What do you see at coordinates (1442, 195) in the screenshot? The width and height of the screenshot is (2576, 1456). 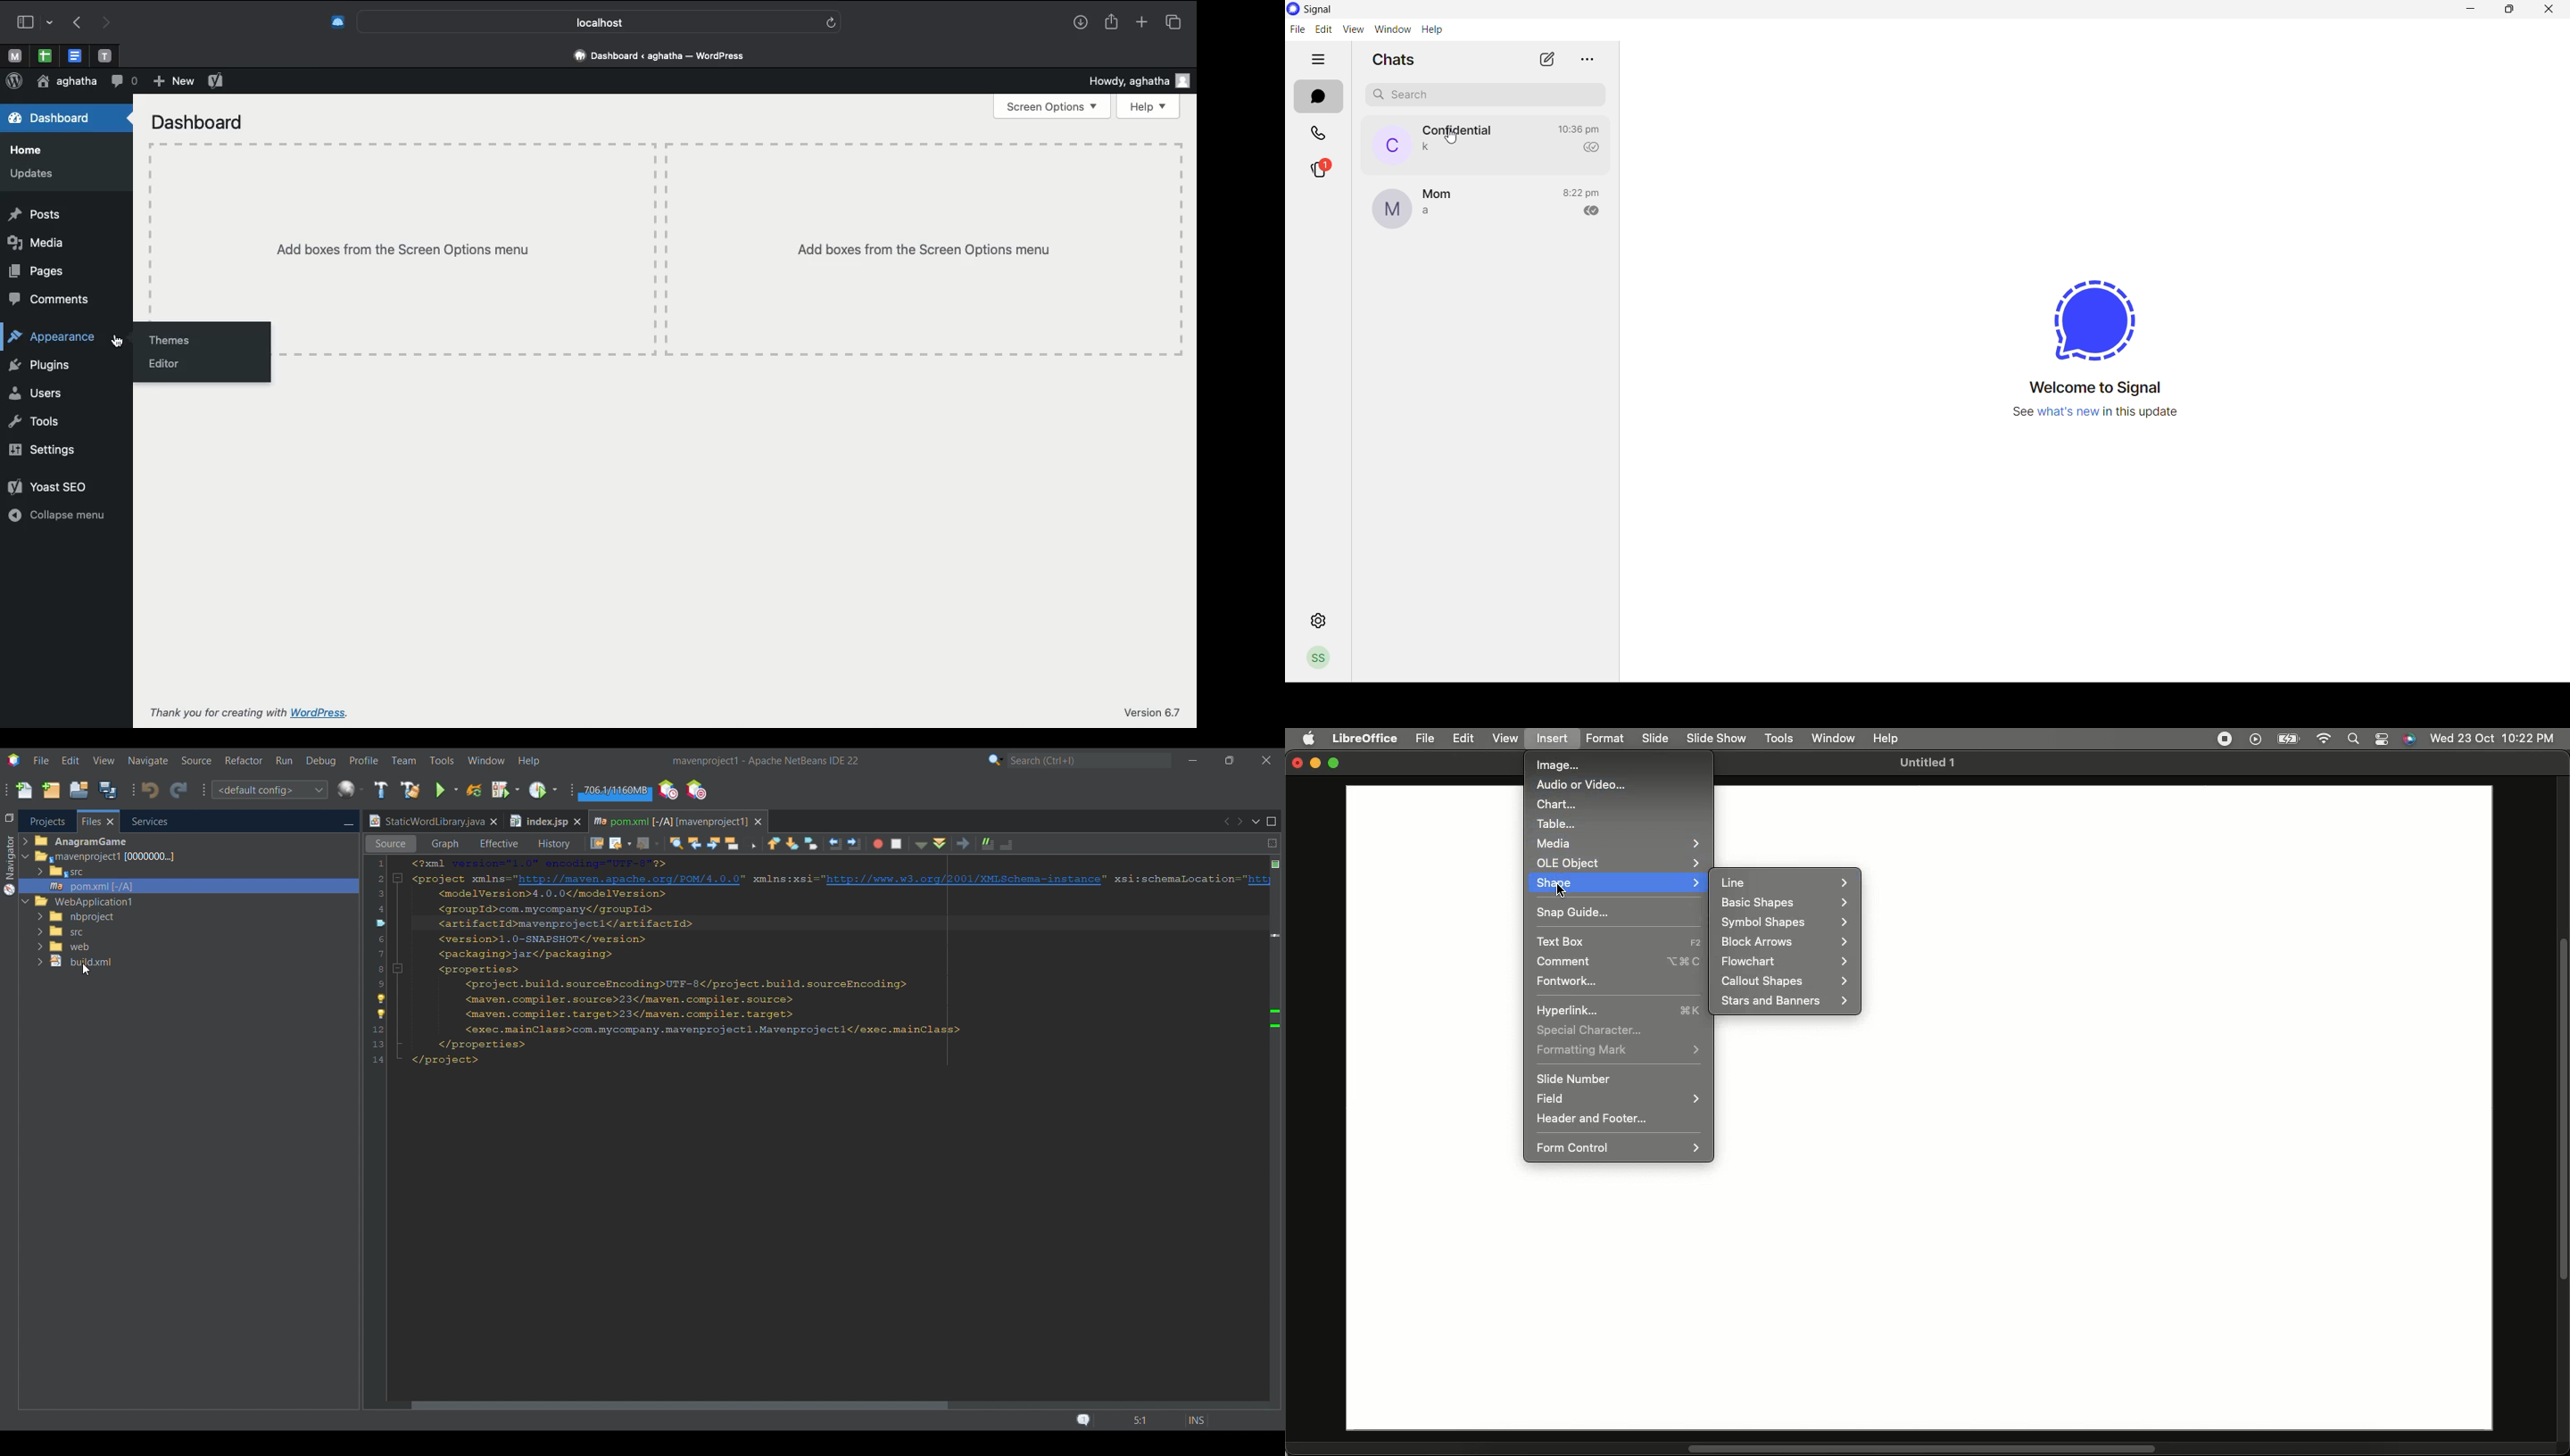 I see `contact name` at bounding box center [1442, 195].